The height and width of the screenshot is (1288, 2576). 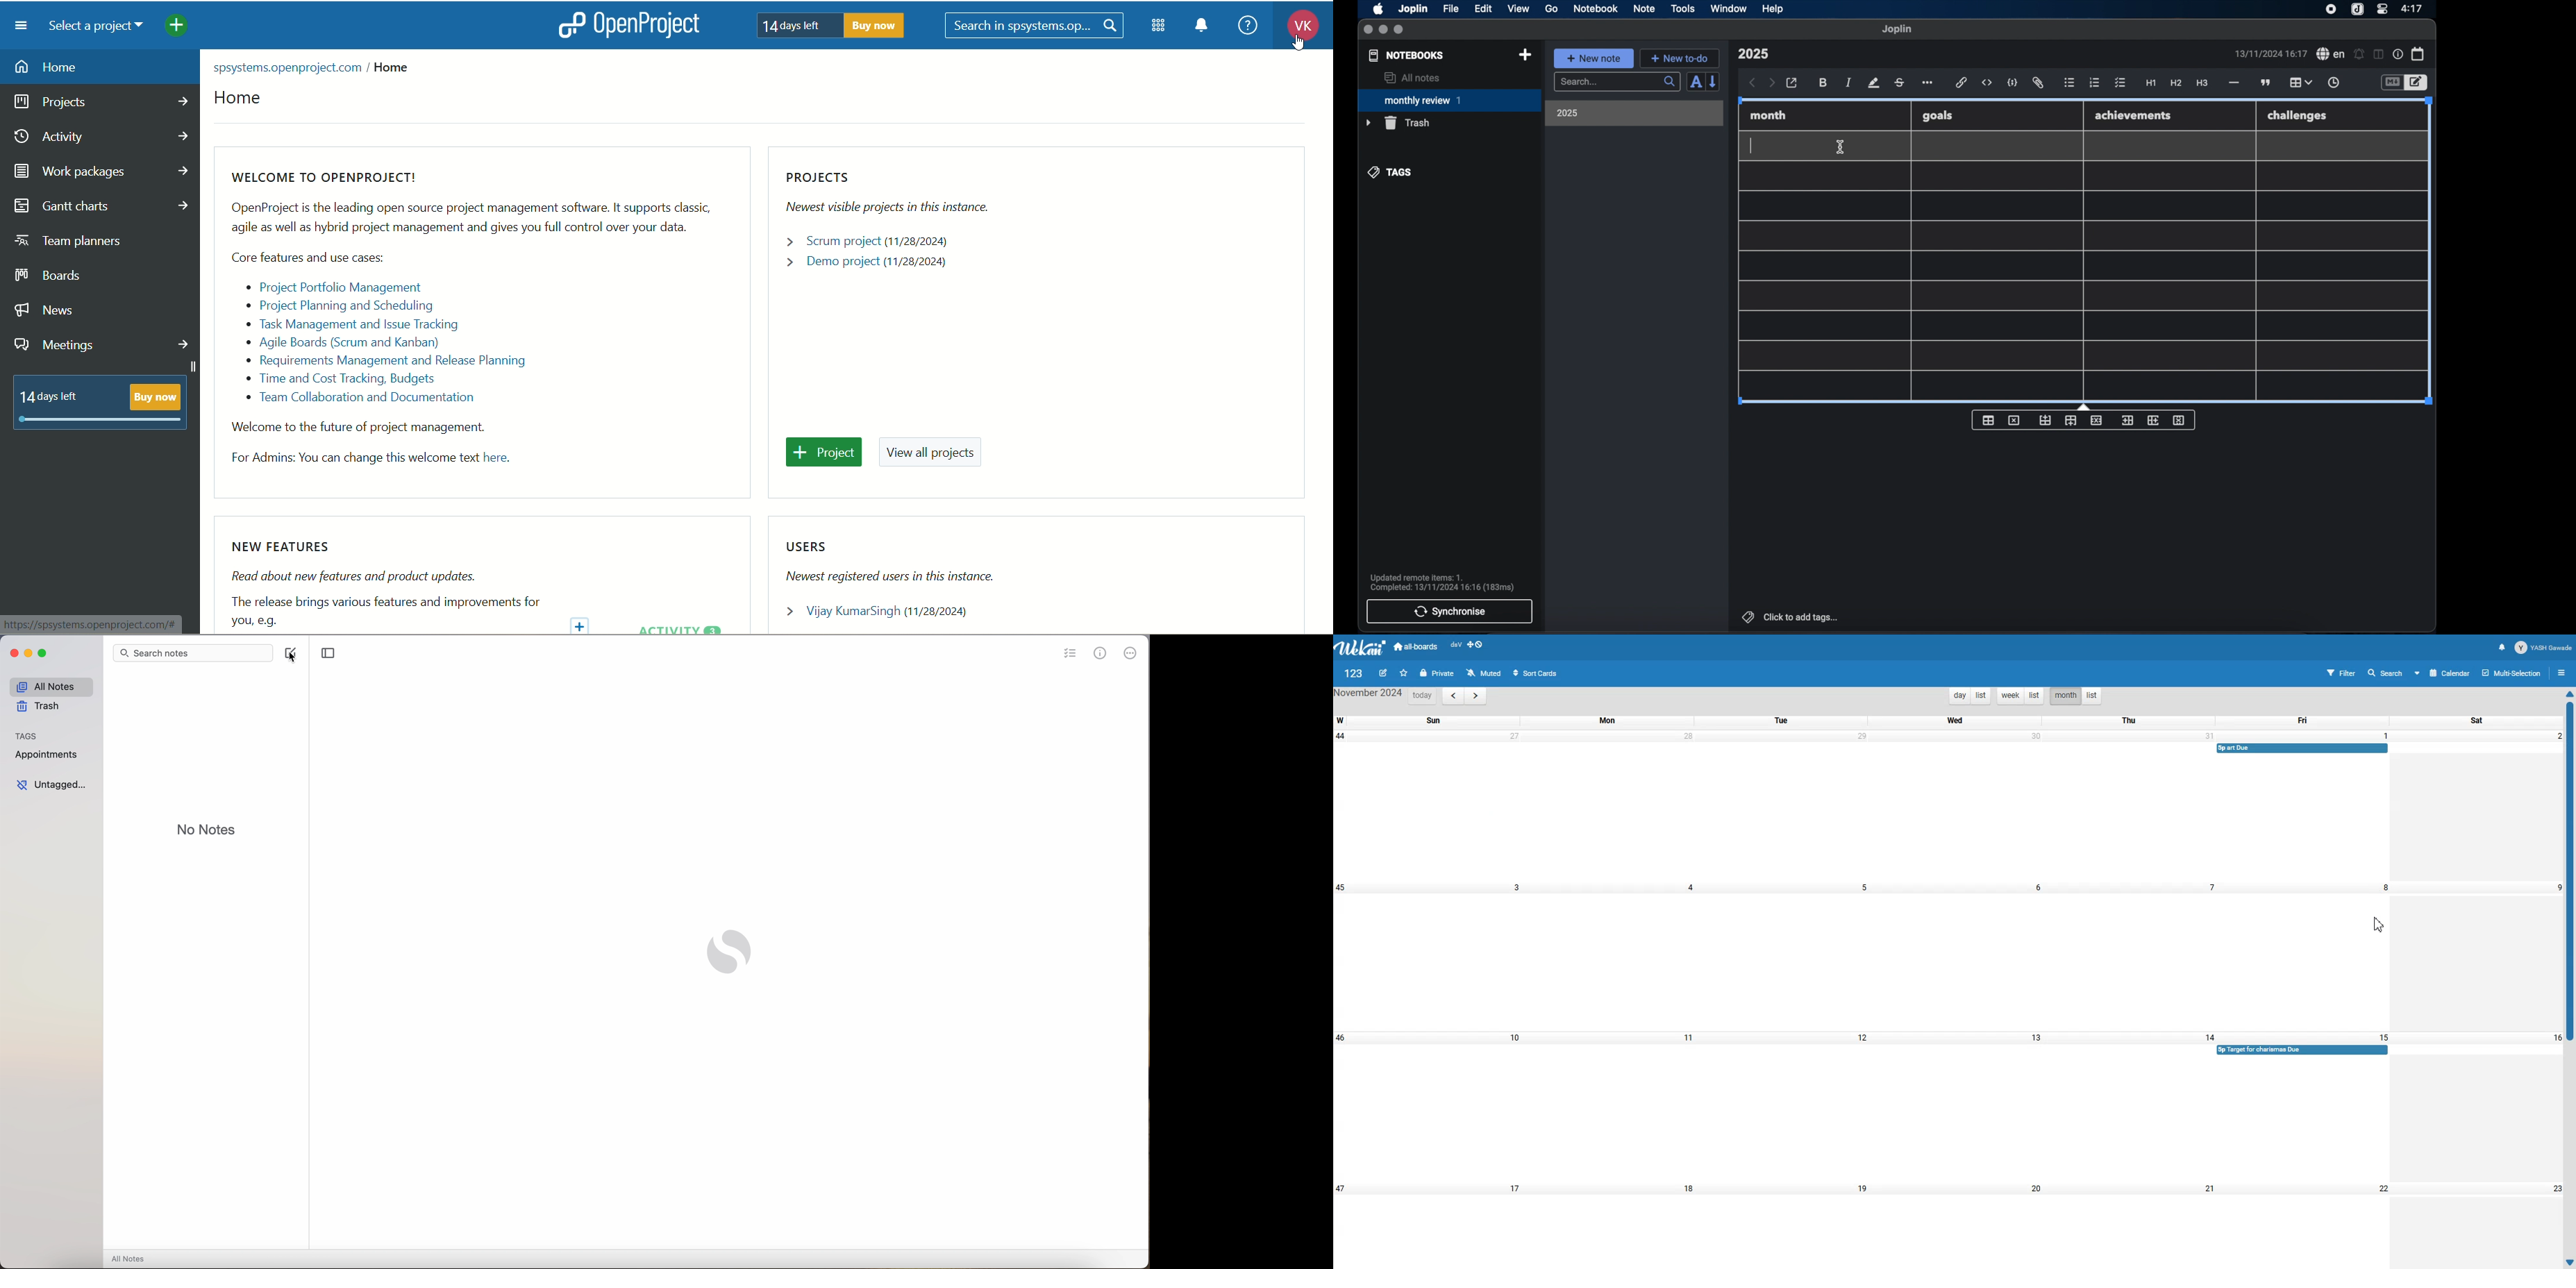 I want to click on Simplenote logo, so click(x=731, y=950).